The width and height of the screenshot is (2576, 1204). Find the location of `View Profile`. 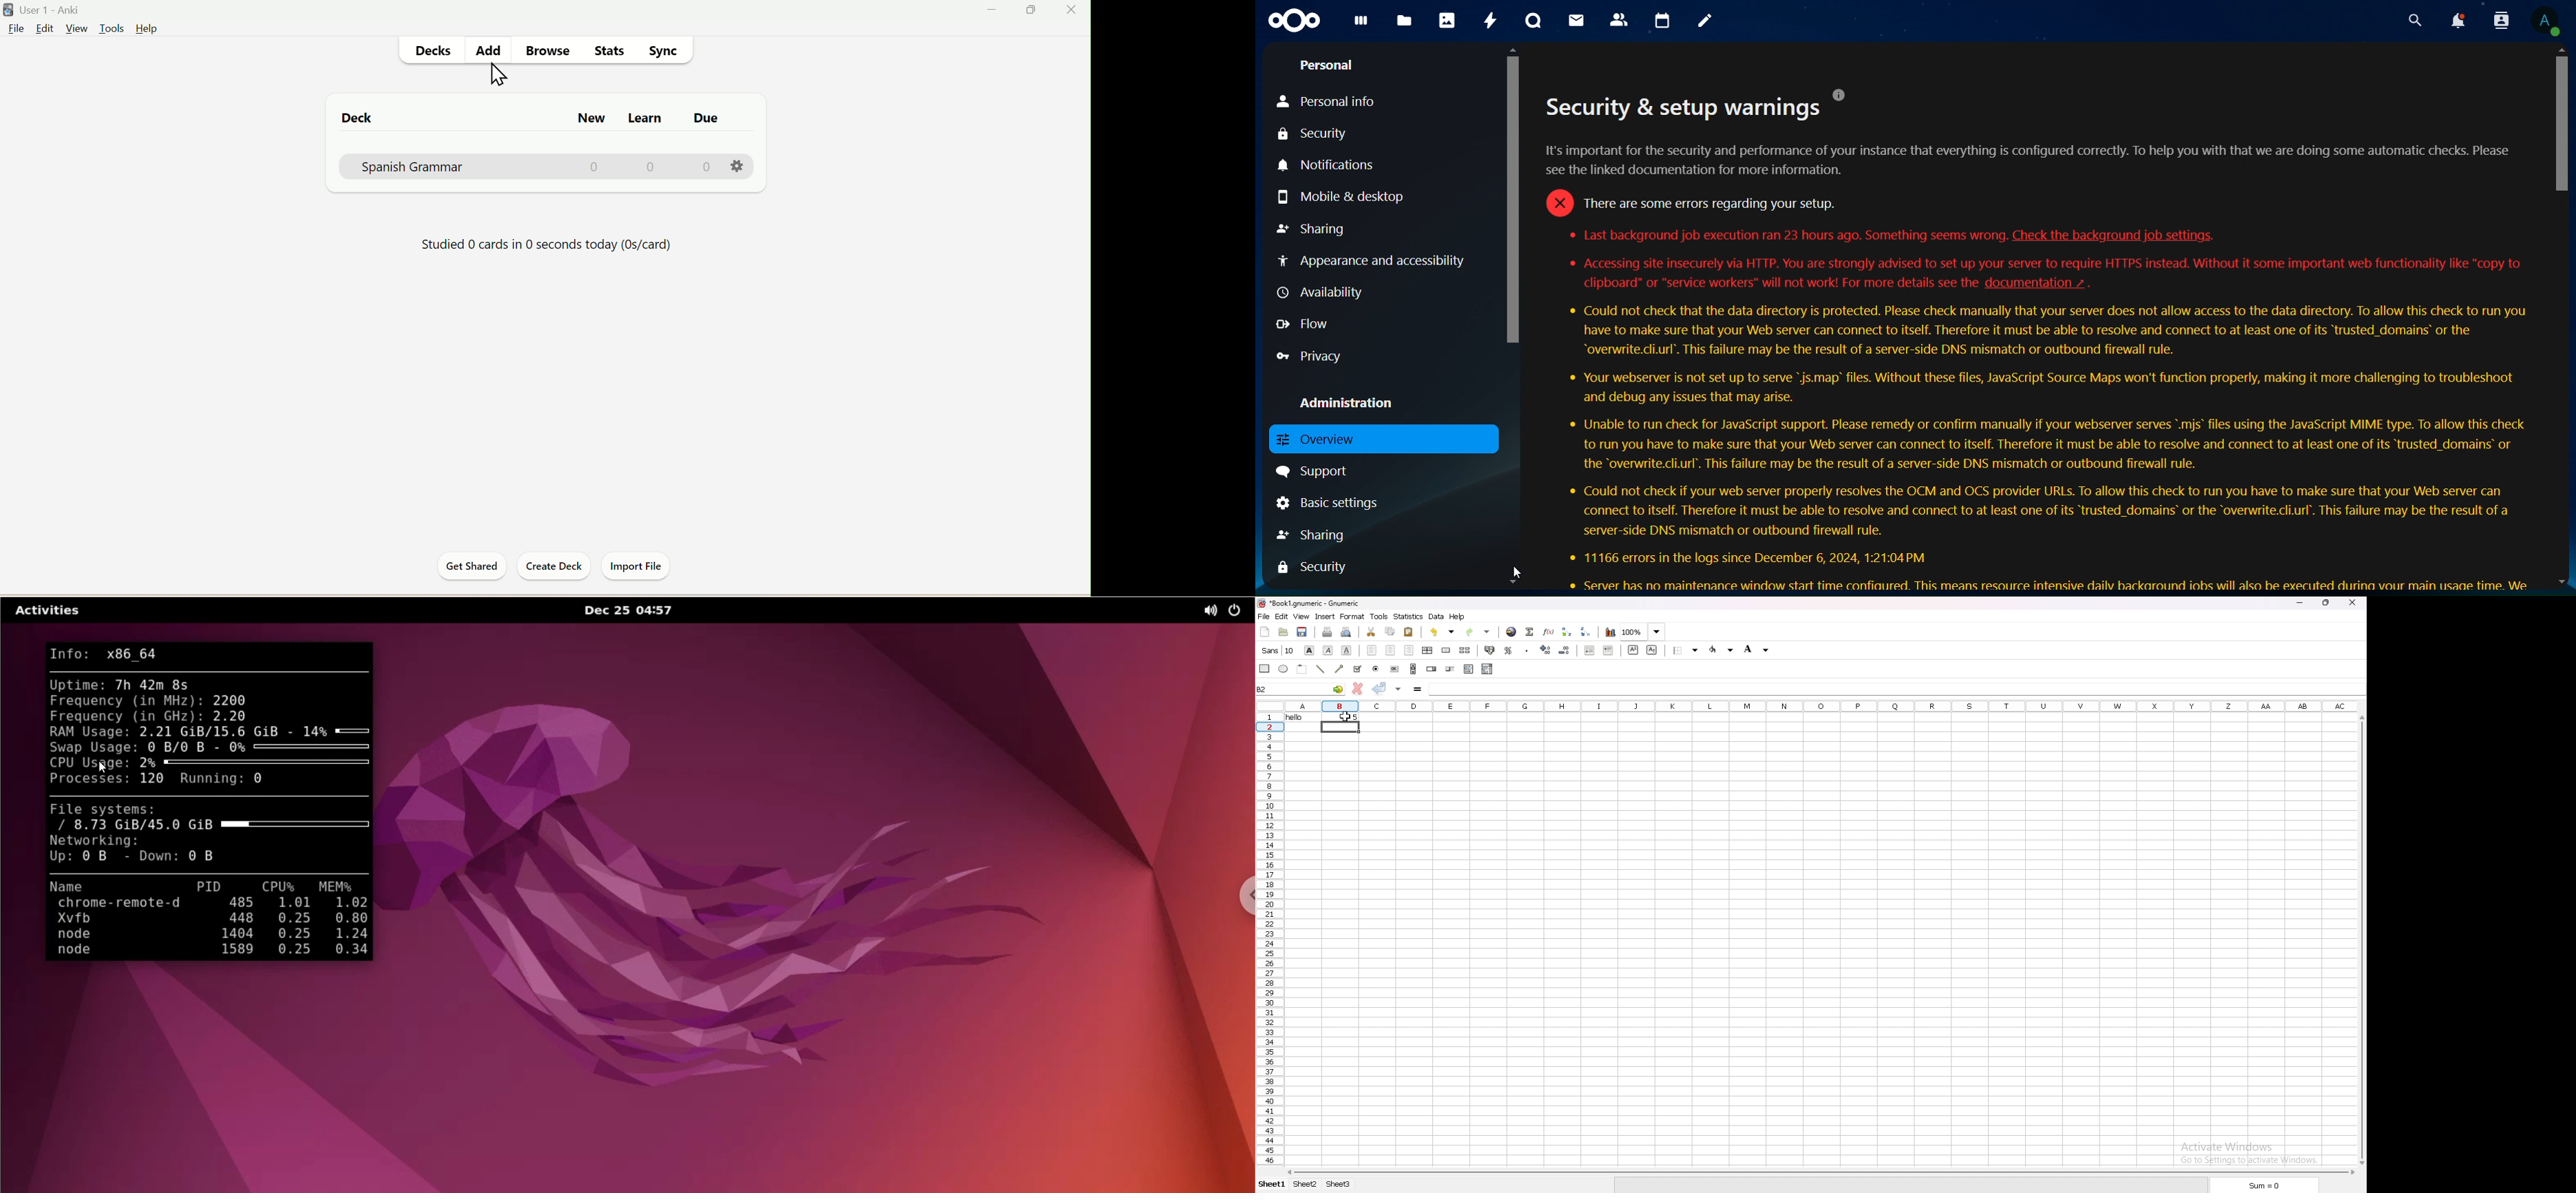

View Profile is located at coordinates (2549, 22).